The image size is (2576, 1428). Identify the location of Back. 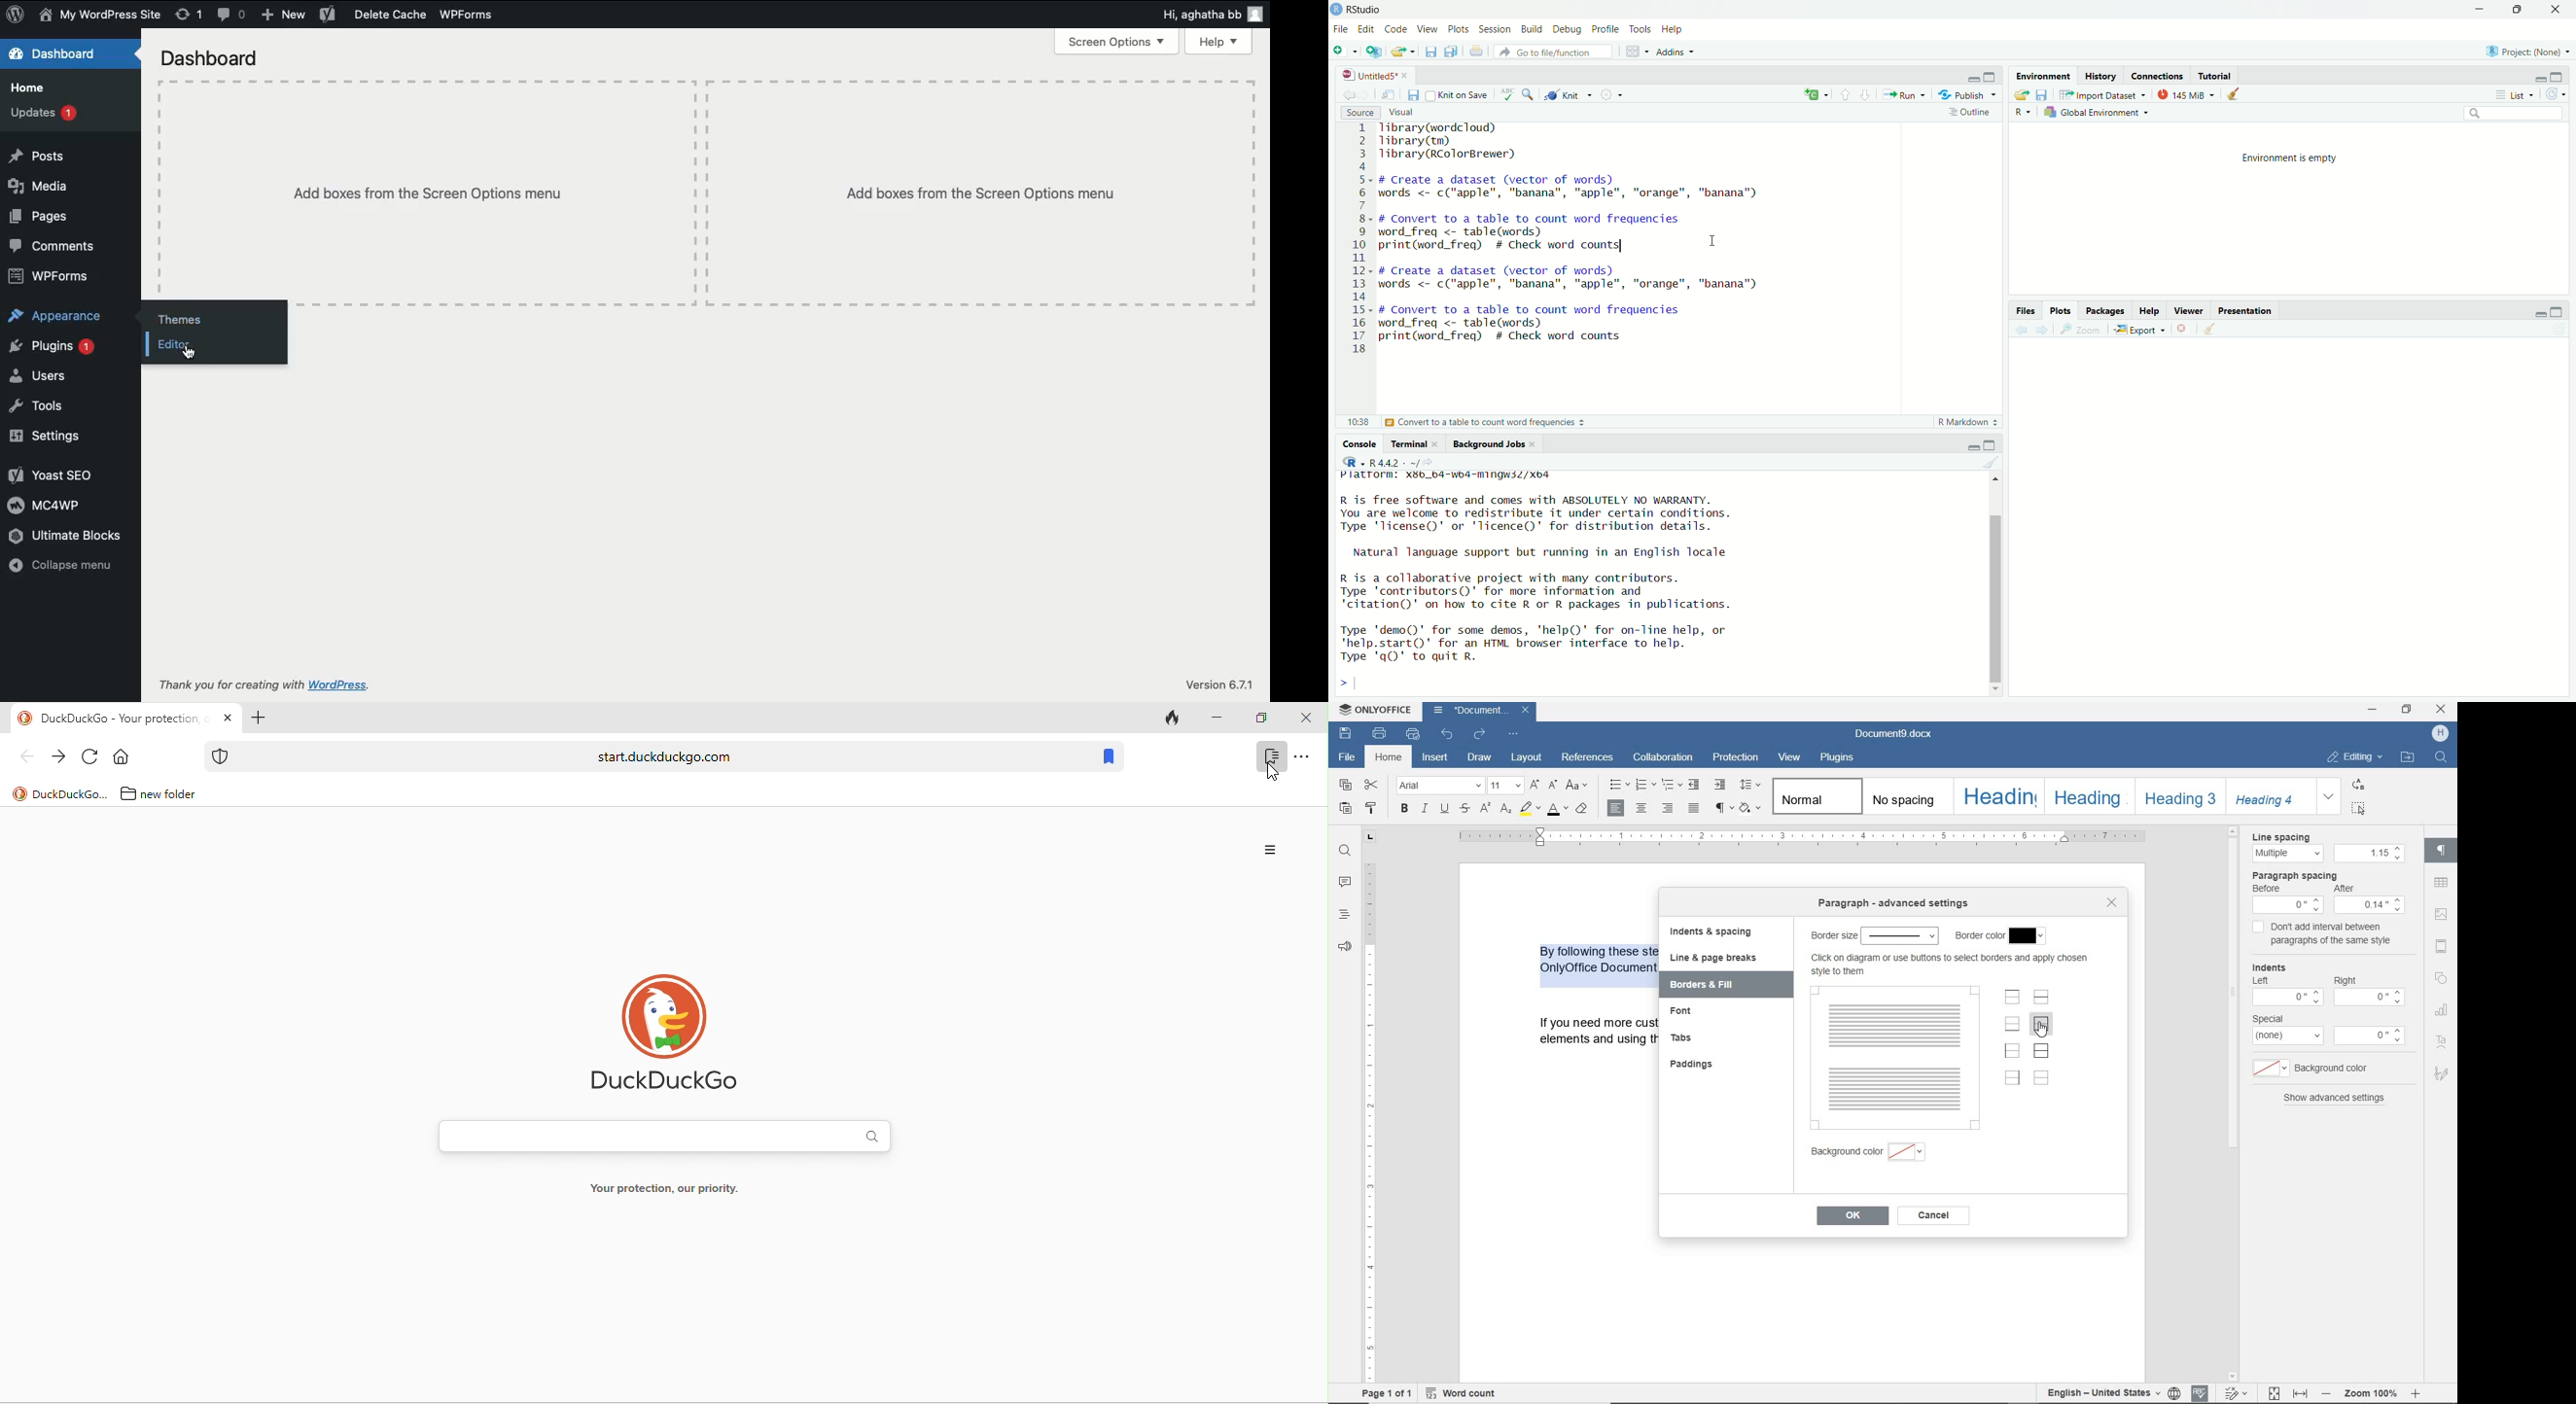
(2019, 329).